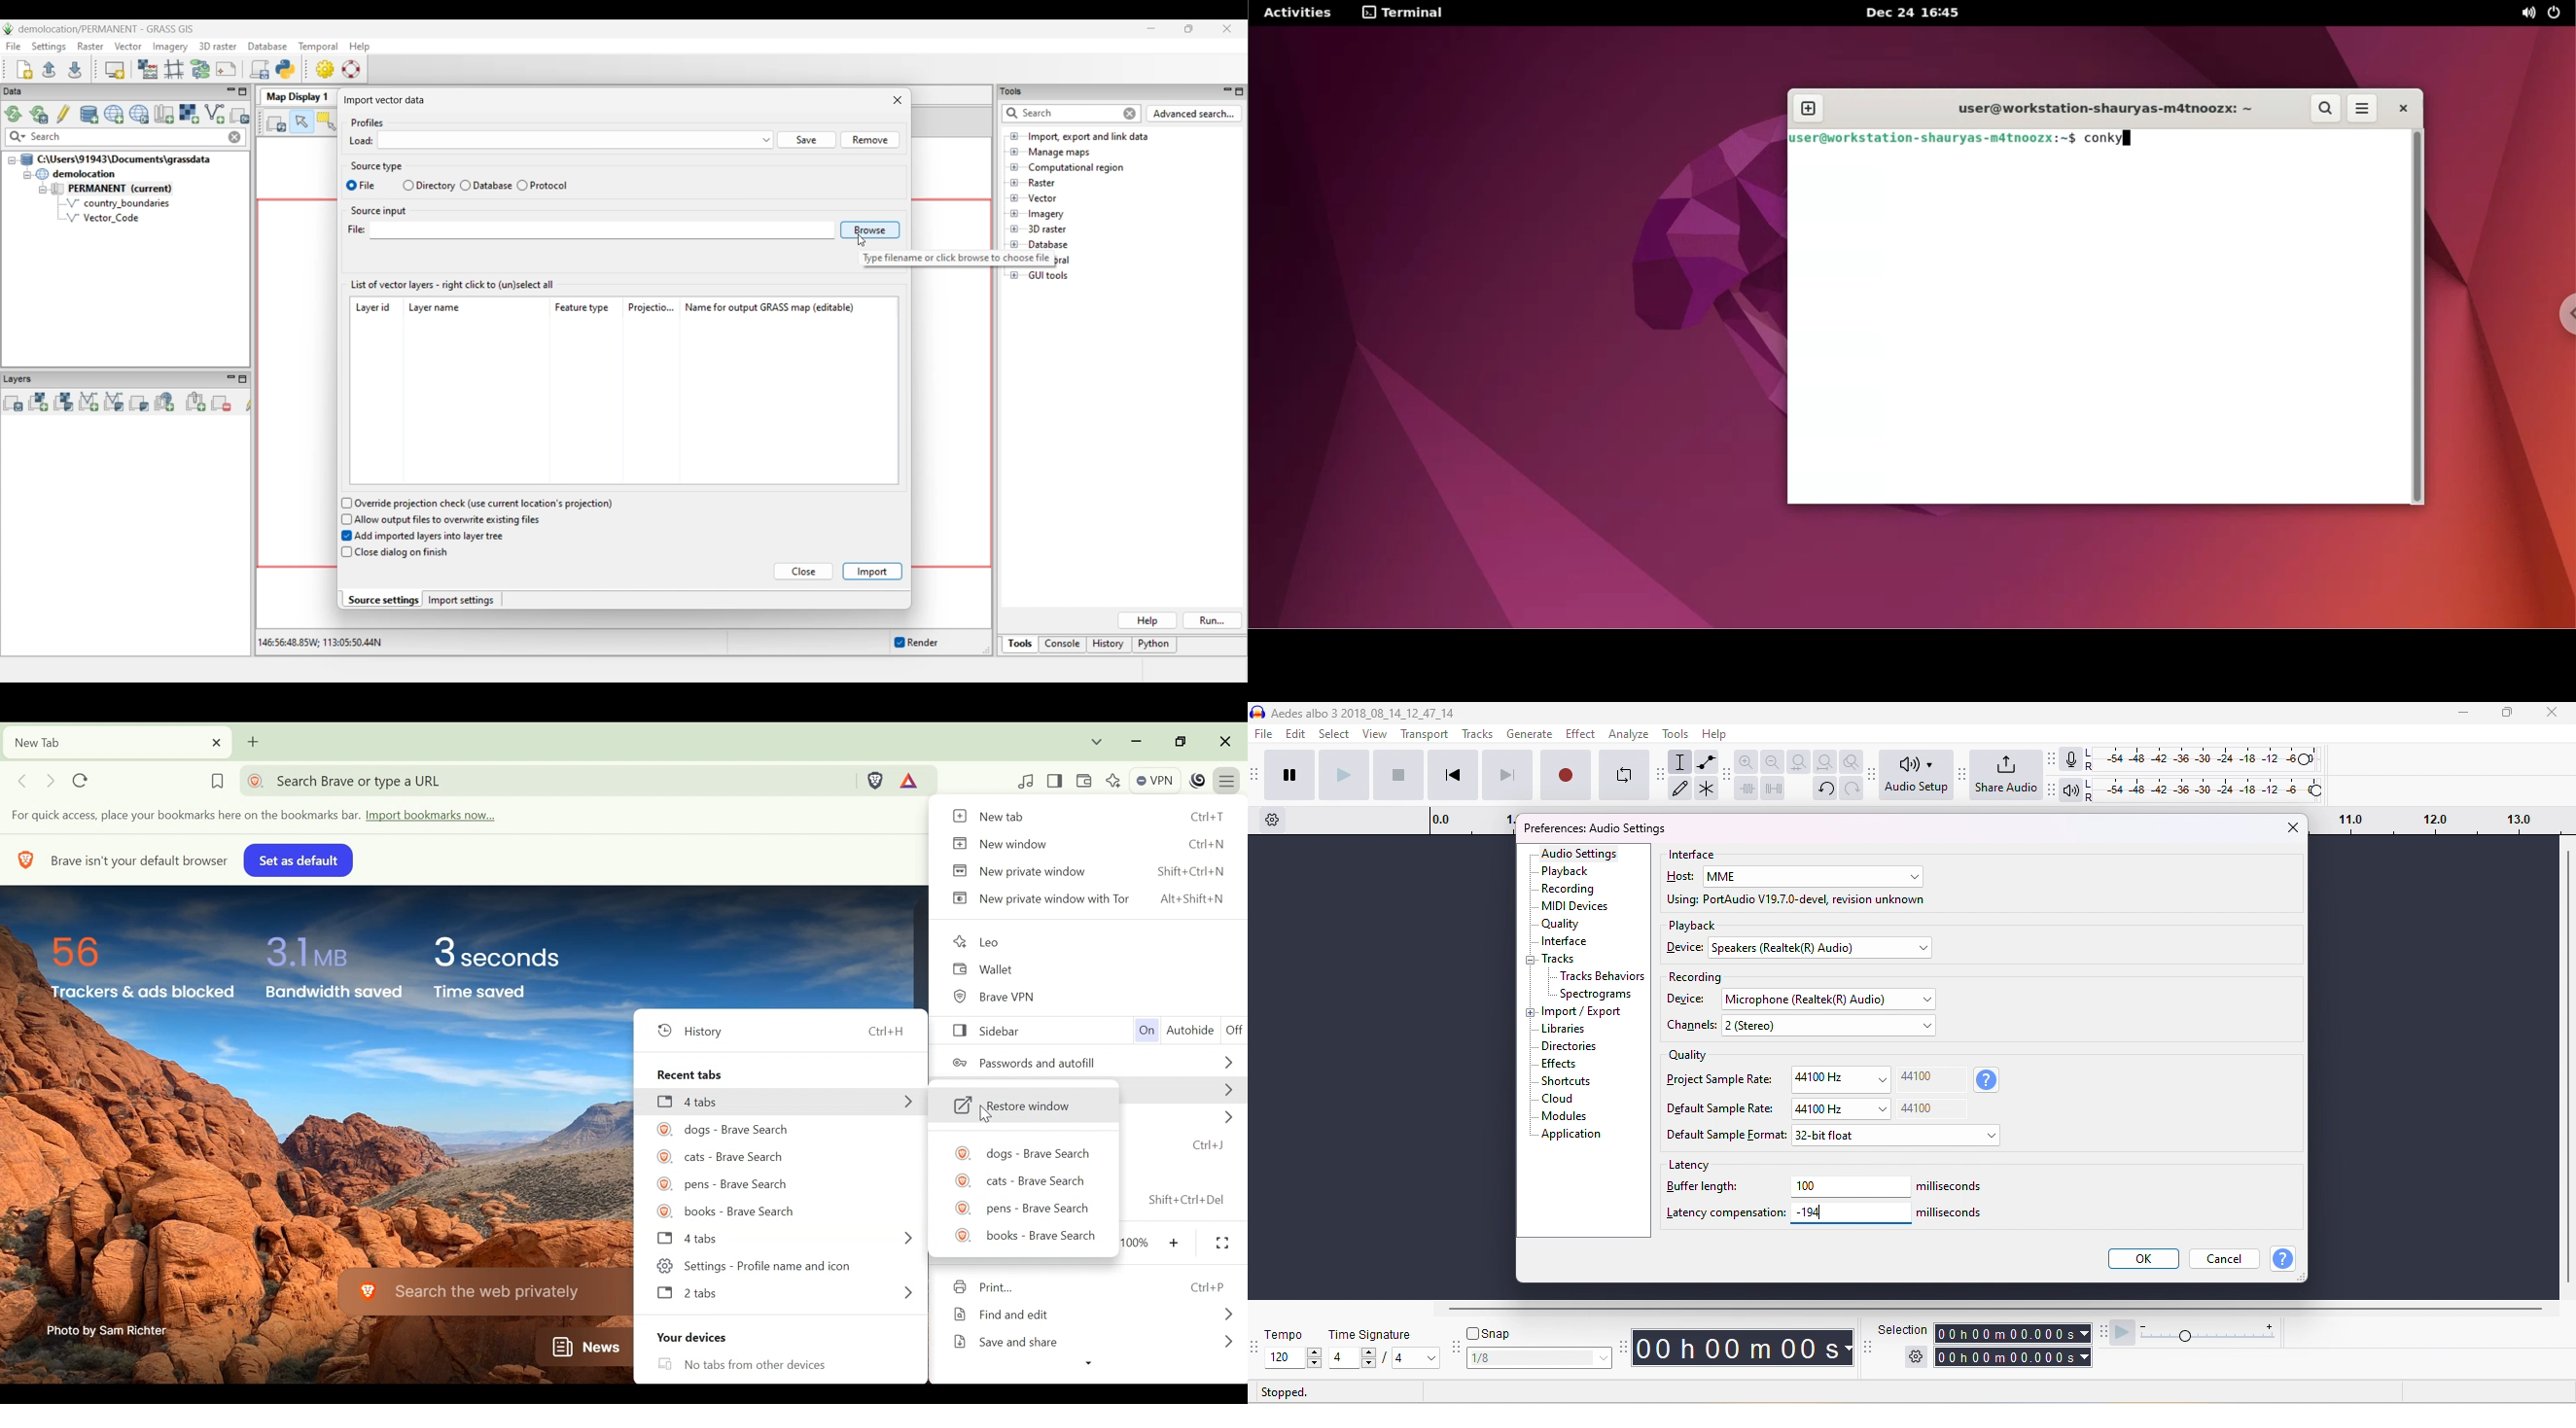 Image resolution: width=2576 pixels, height=1428 pixels. Describe the element at coordinates (2438, 822) in the screenshot. I see `drag time looping region` at that location.